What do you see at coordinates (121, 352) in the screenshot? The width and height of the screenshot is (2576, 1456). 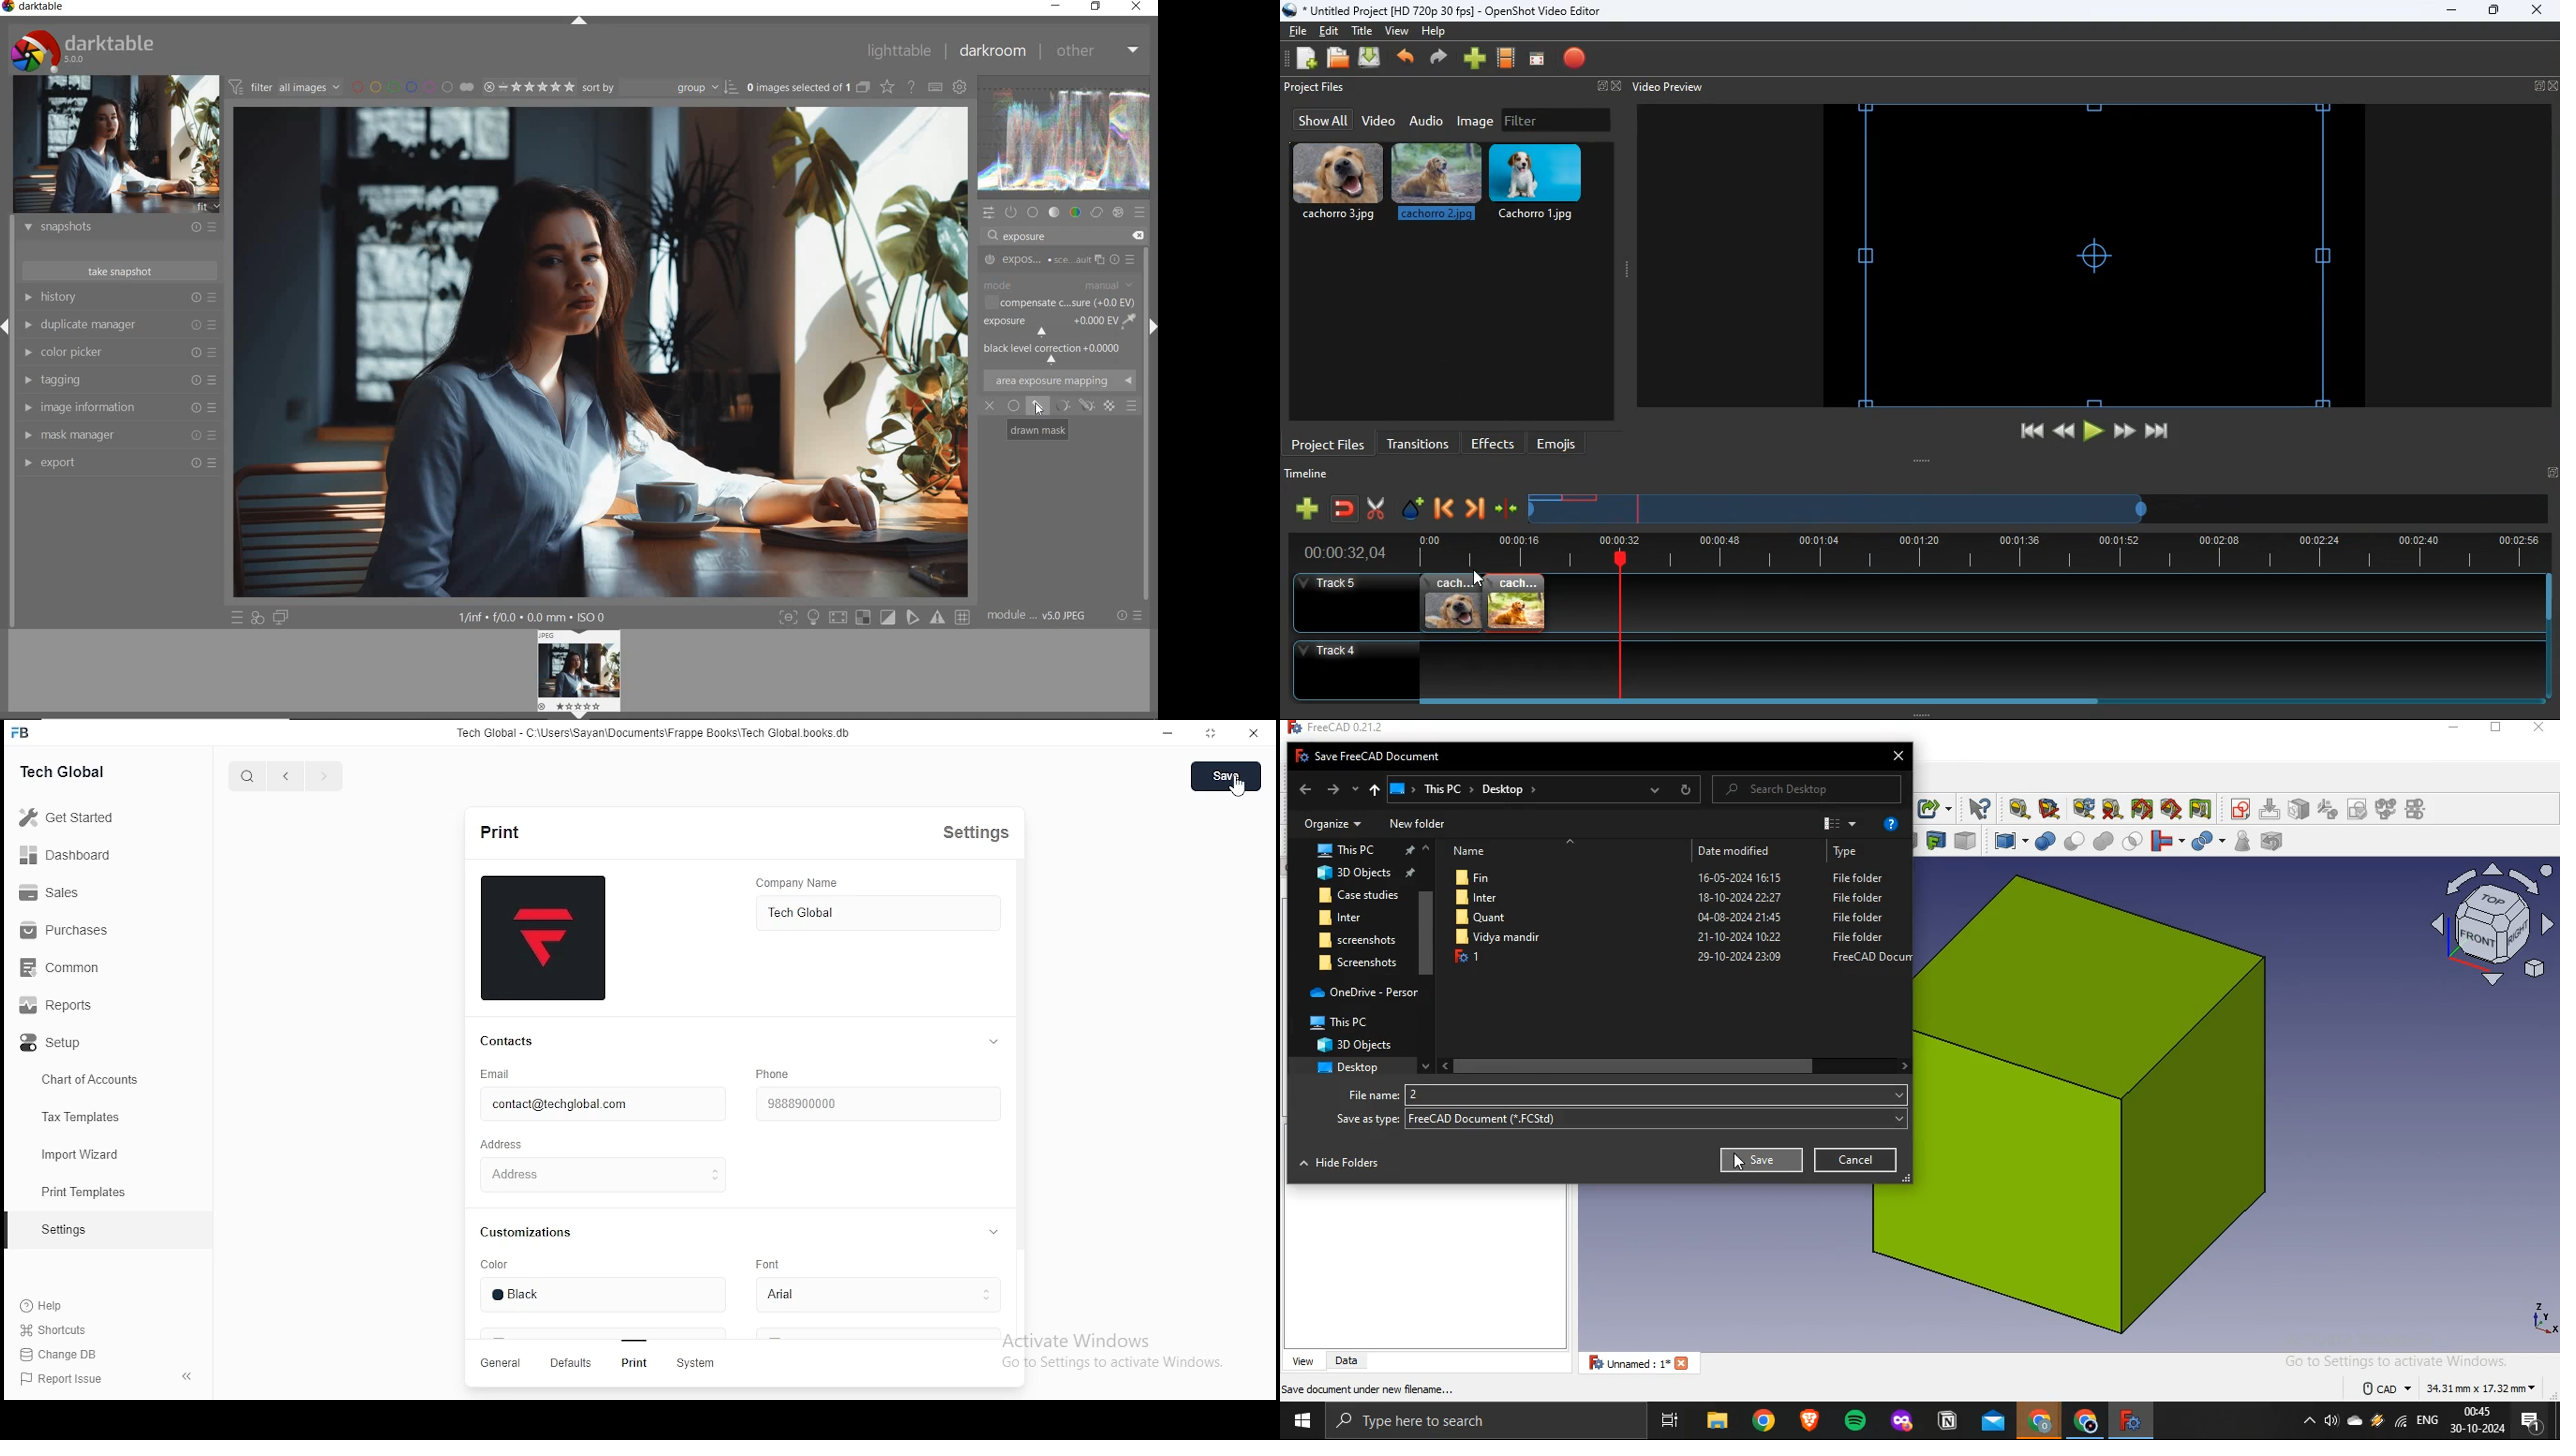 I see `color picker` at bounding box center [121, 352].